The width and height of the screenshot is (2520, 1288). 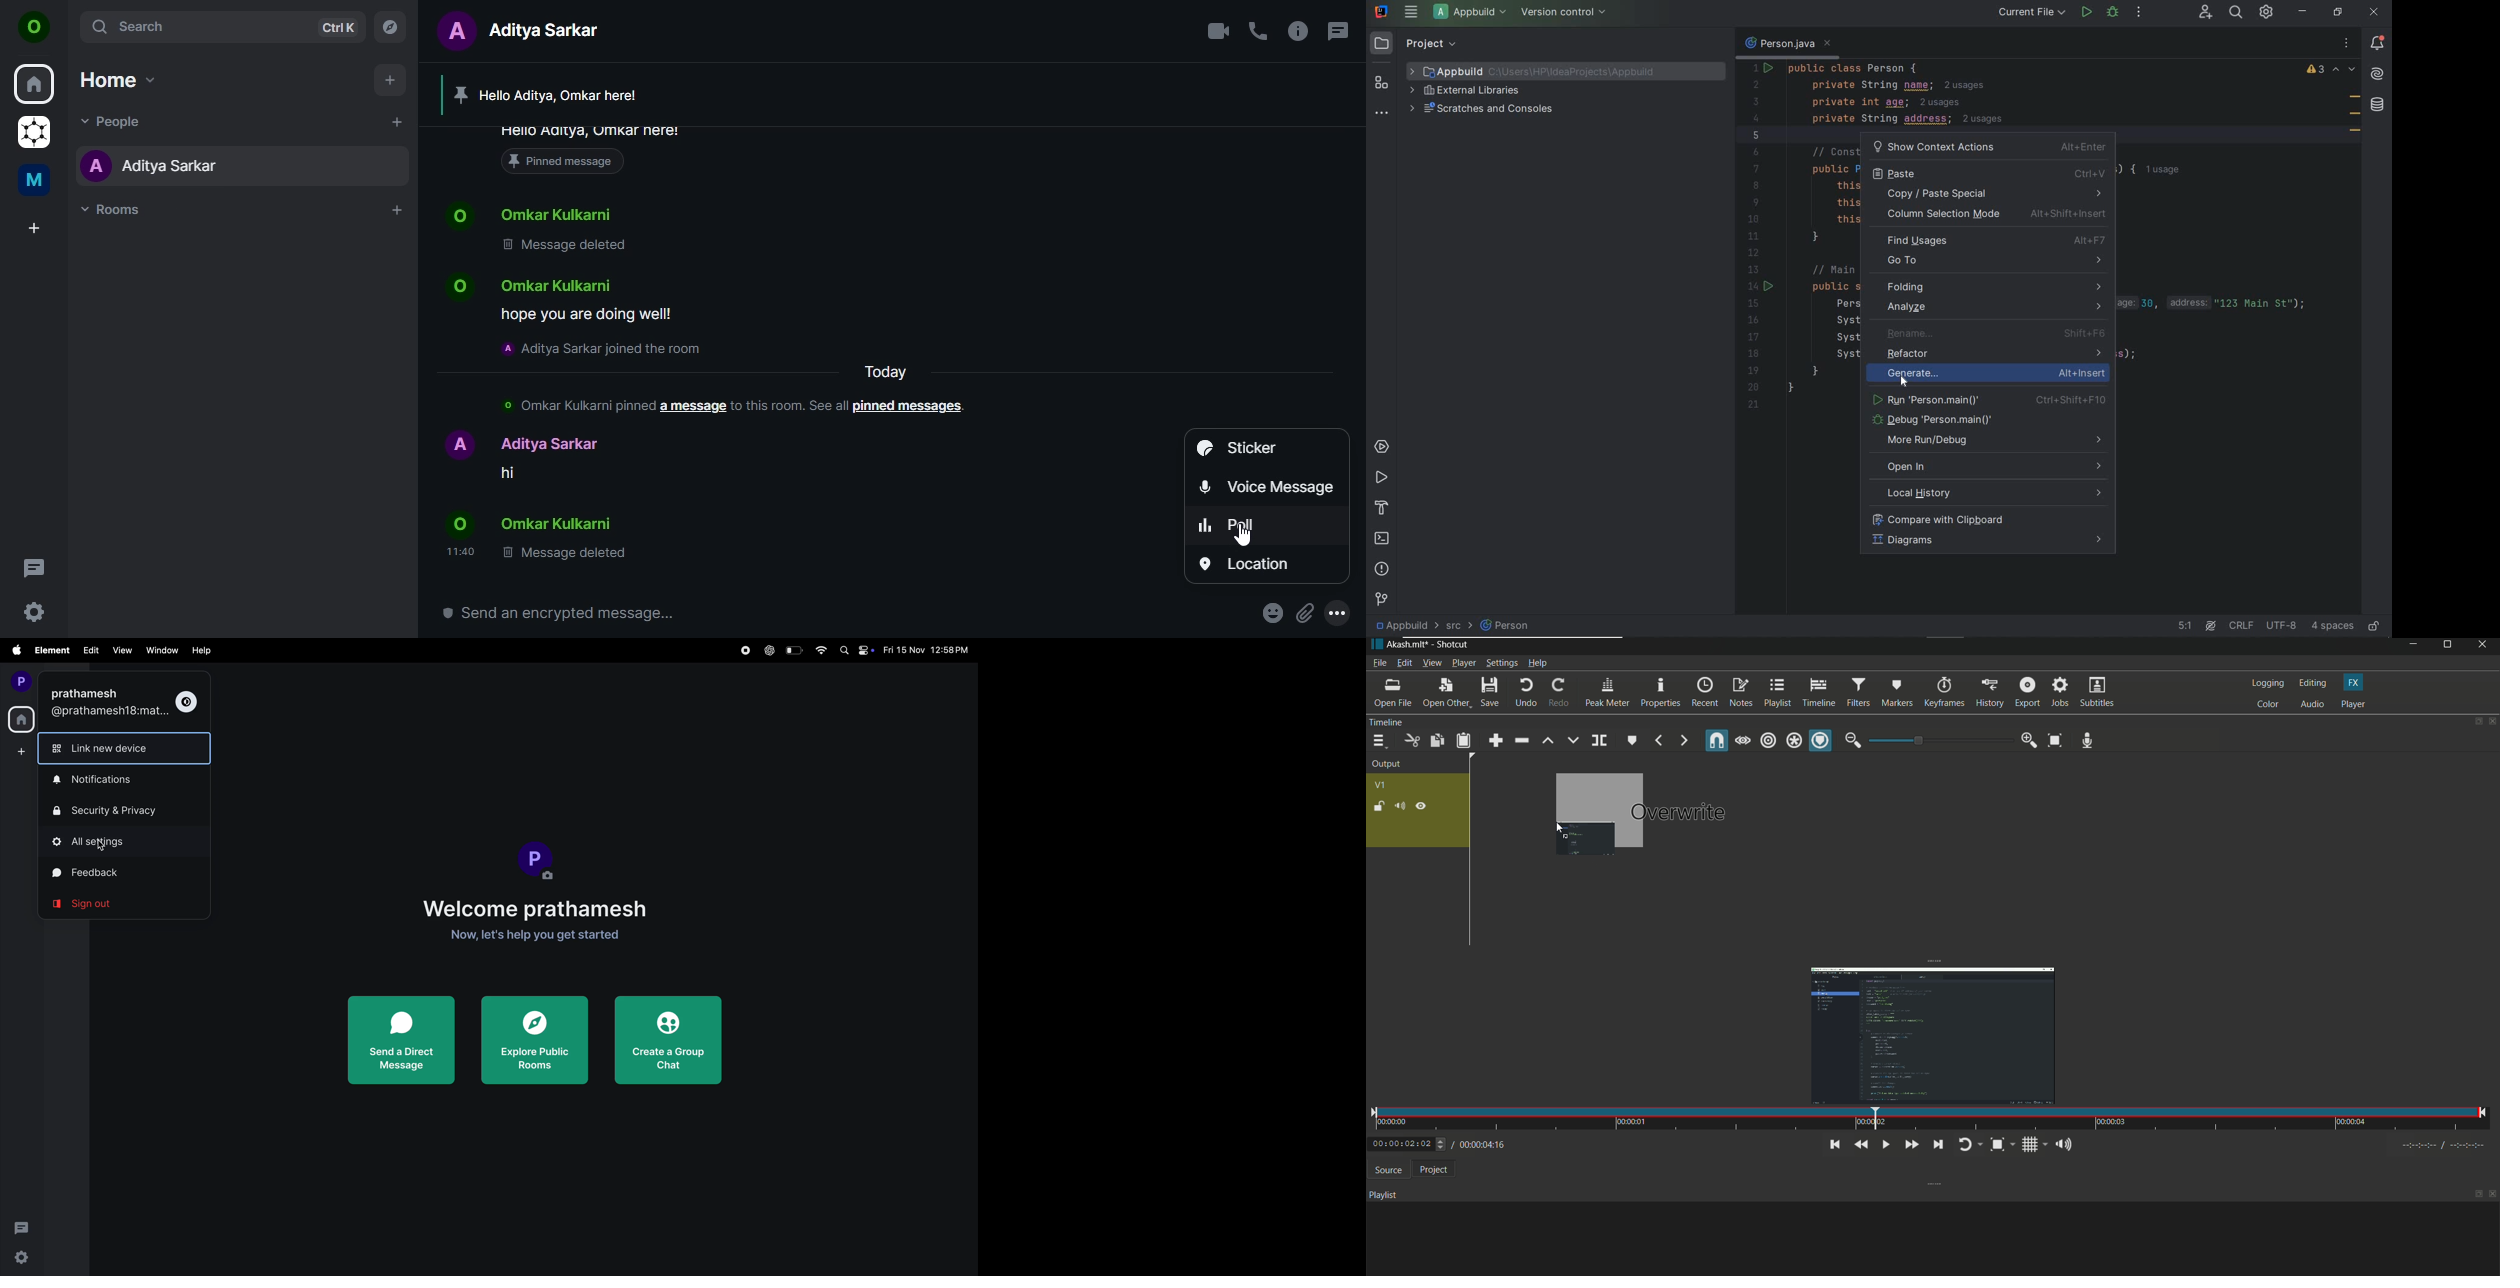 I want to click on aditya sarkar, so click(x=151, y=165).